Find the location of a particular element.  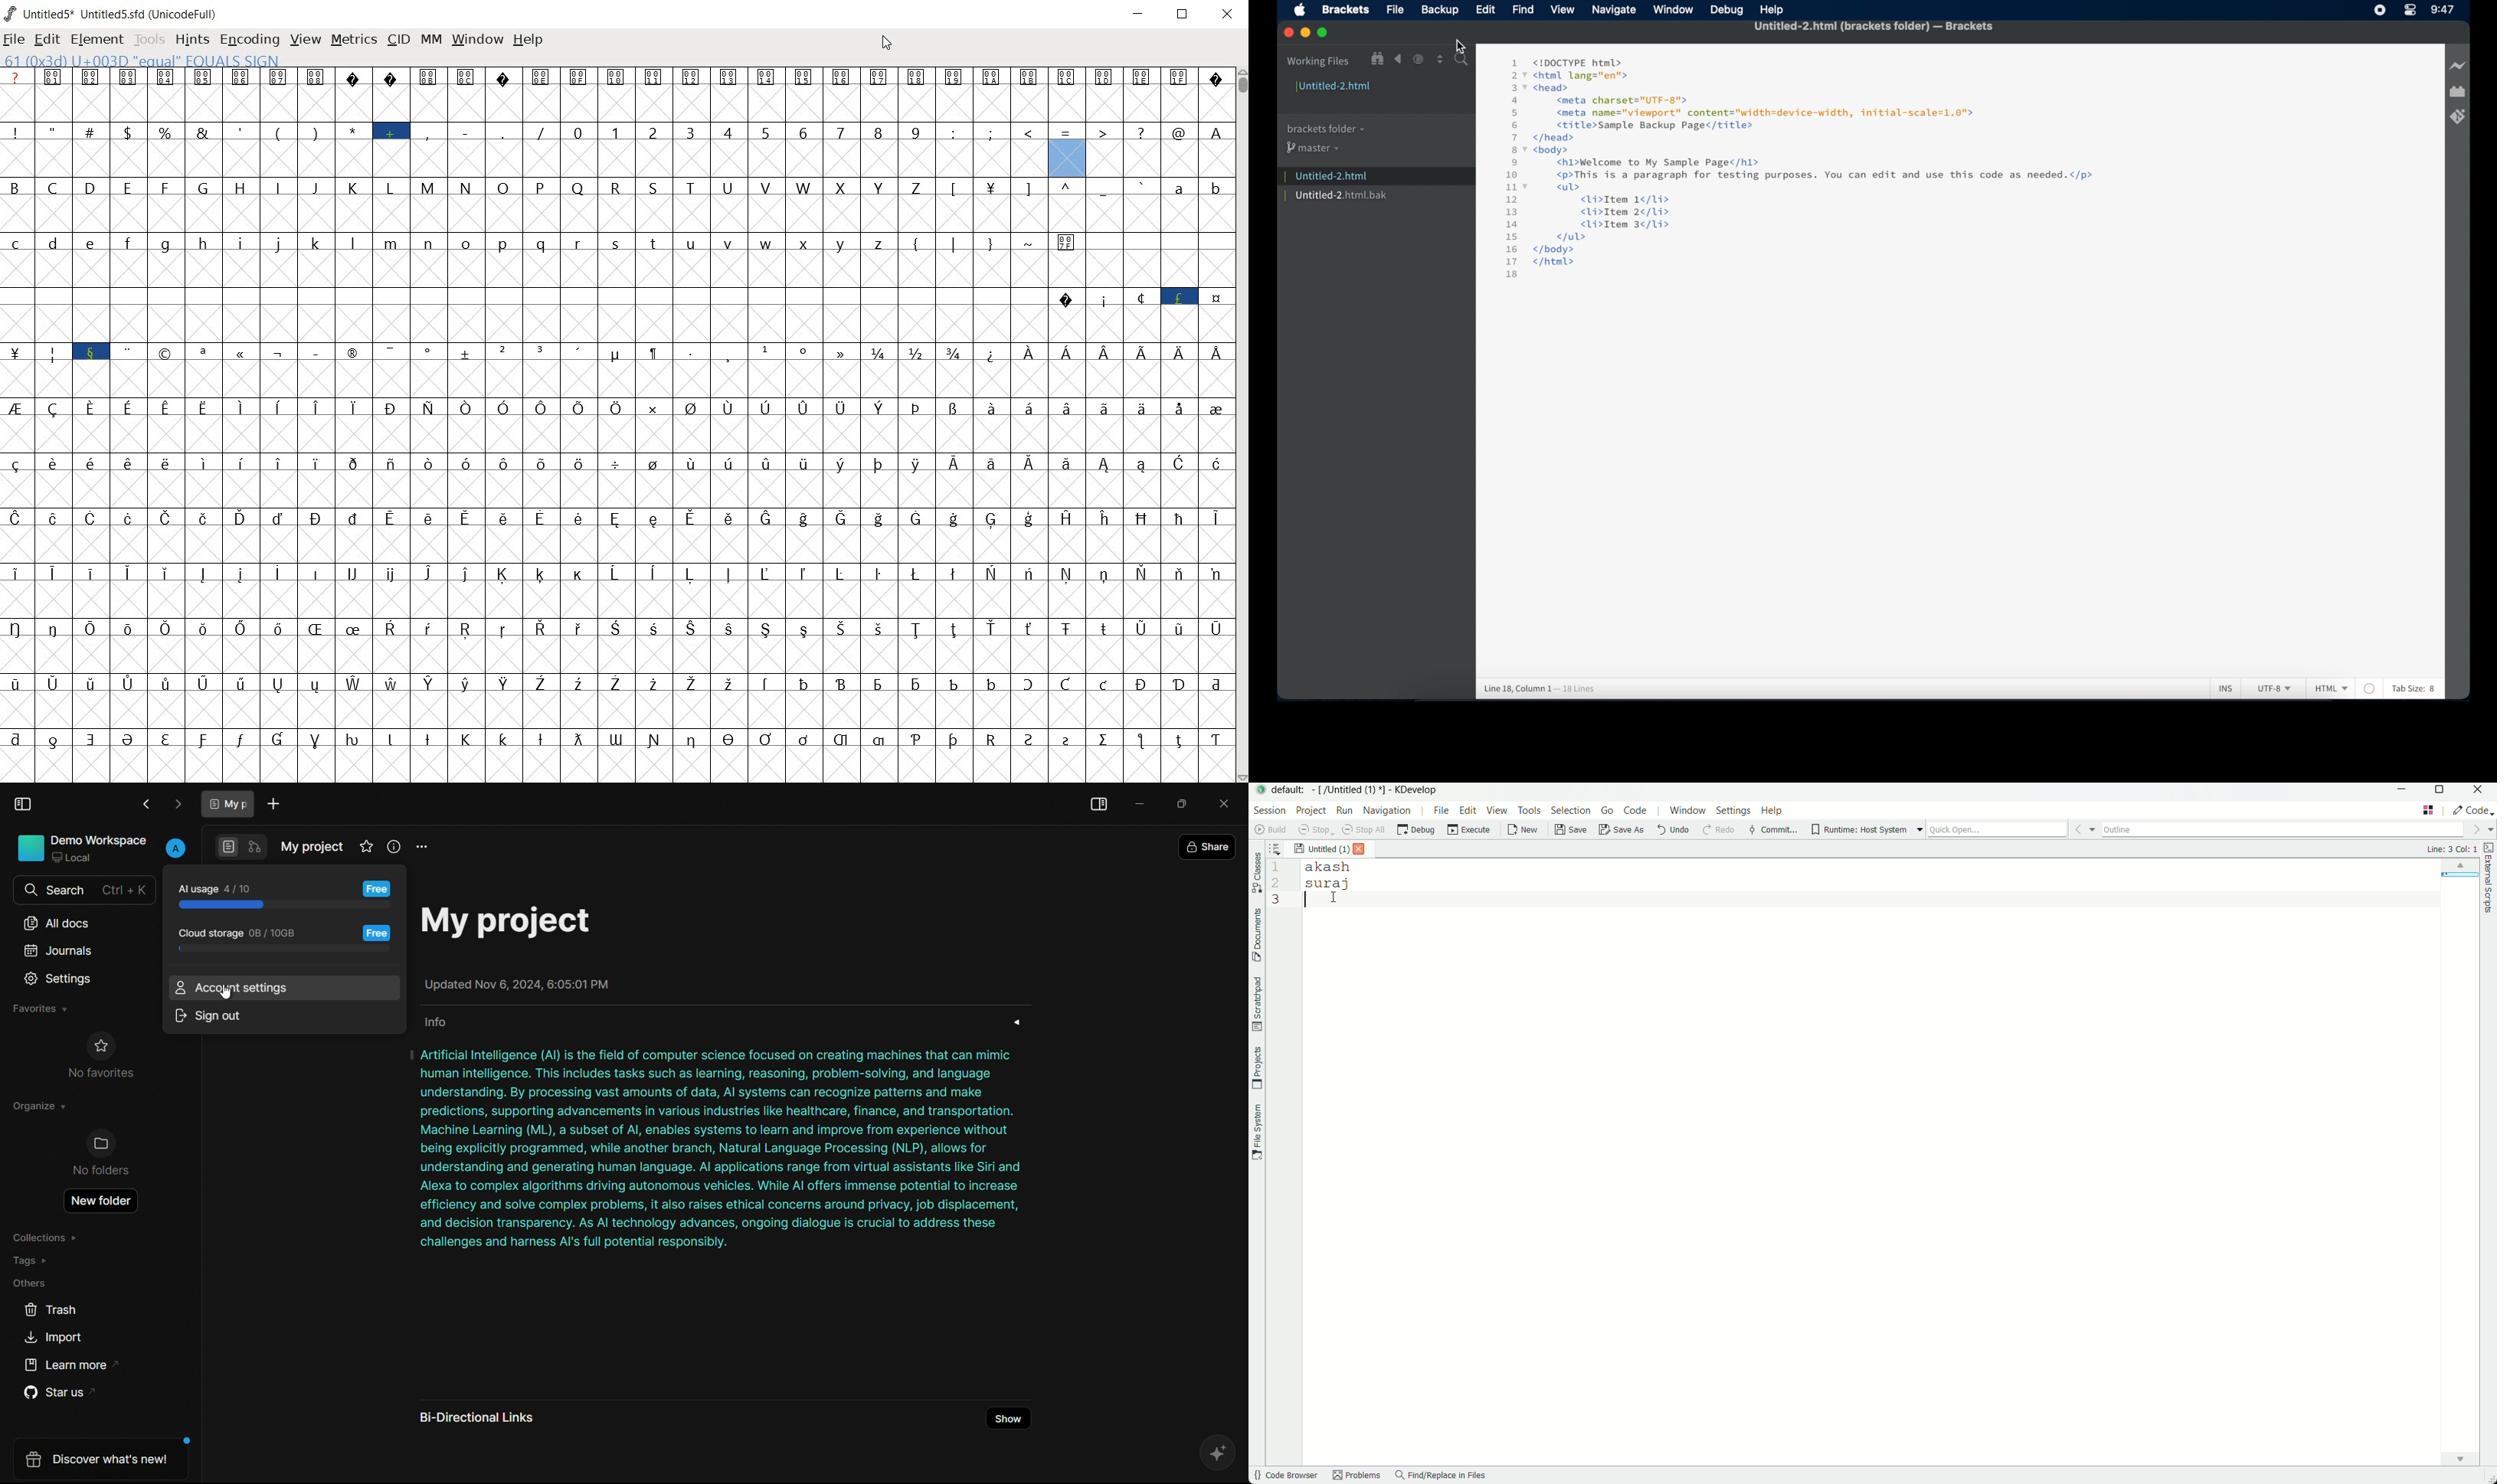

tags is located at coordinates (31, 1264).